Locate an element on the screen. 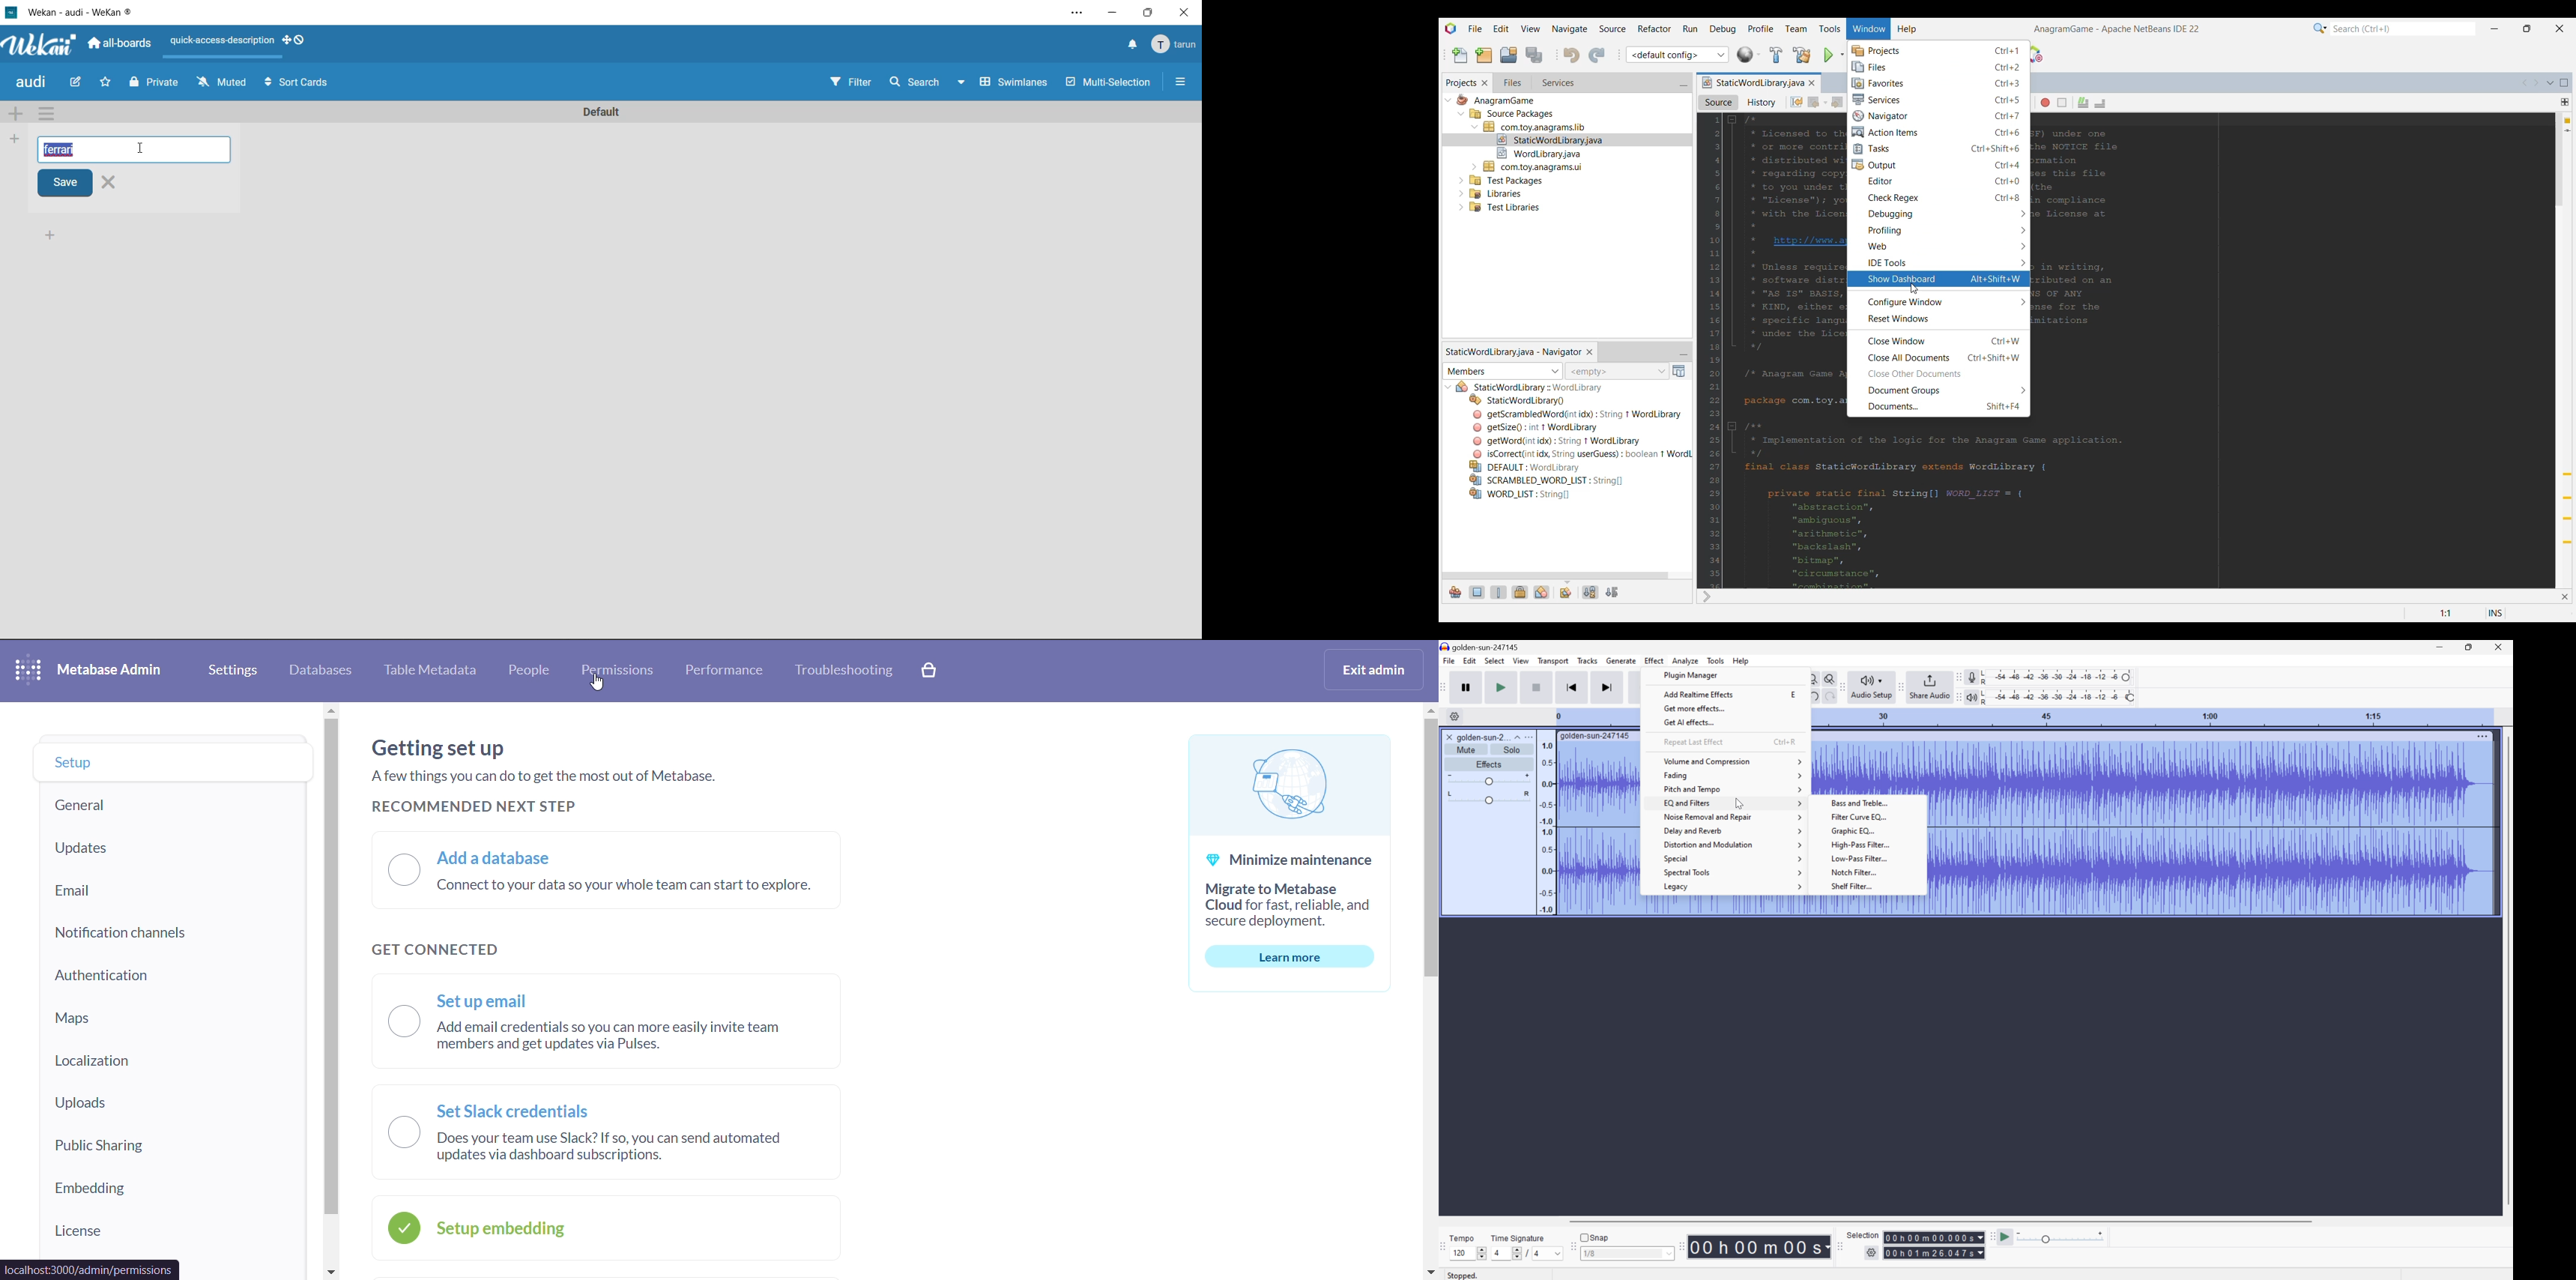  Mute is located at coordinates (1466, 750).